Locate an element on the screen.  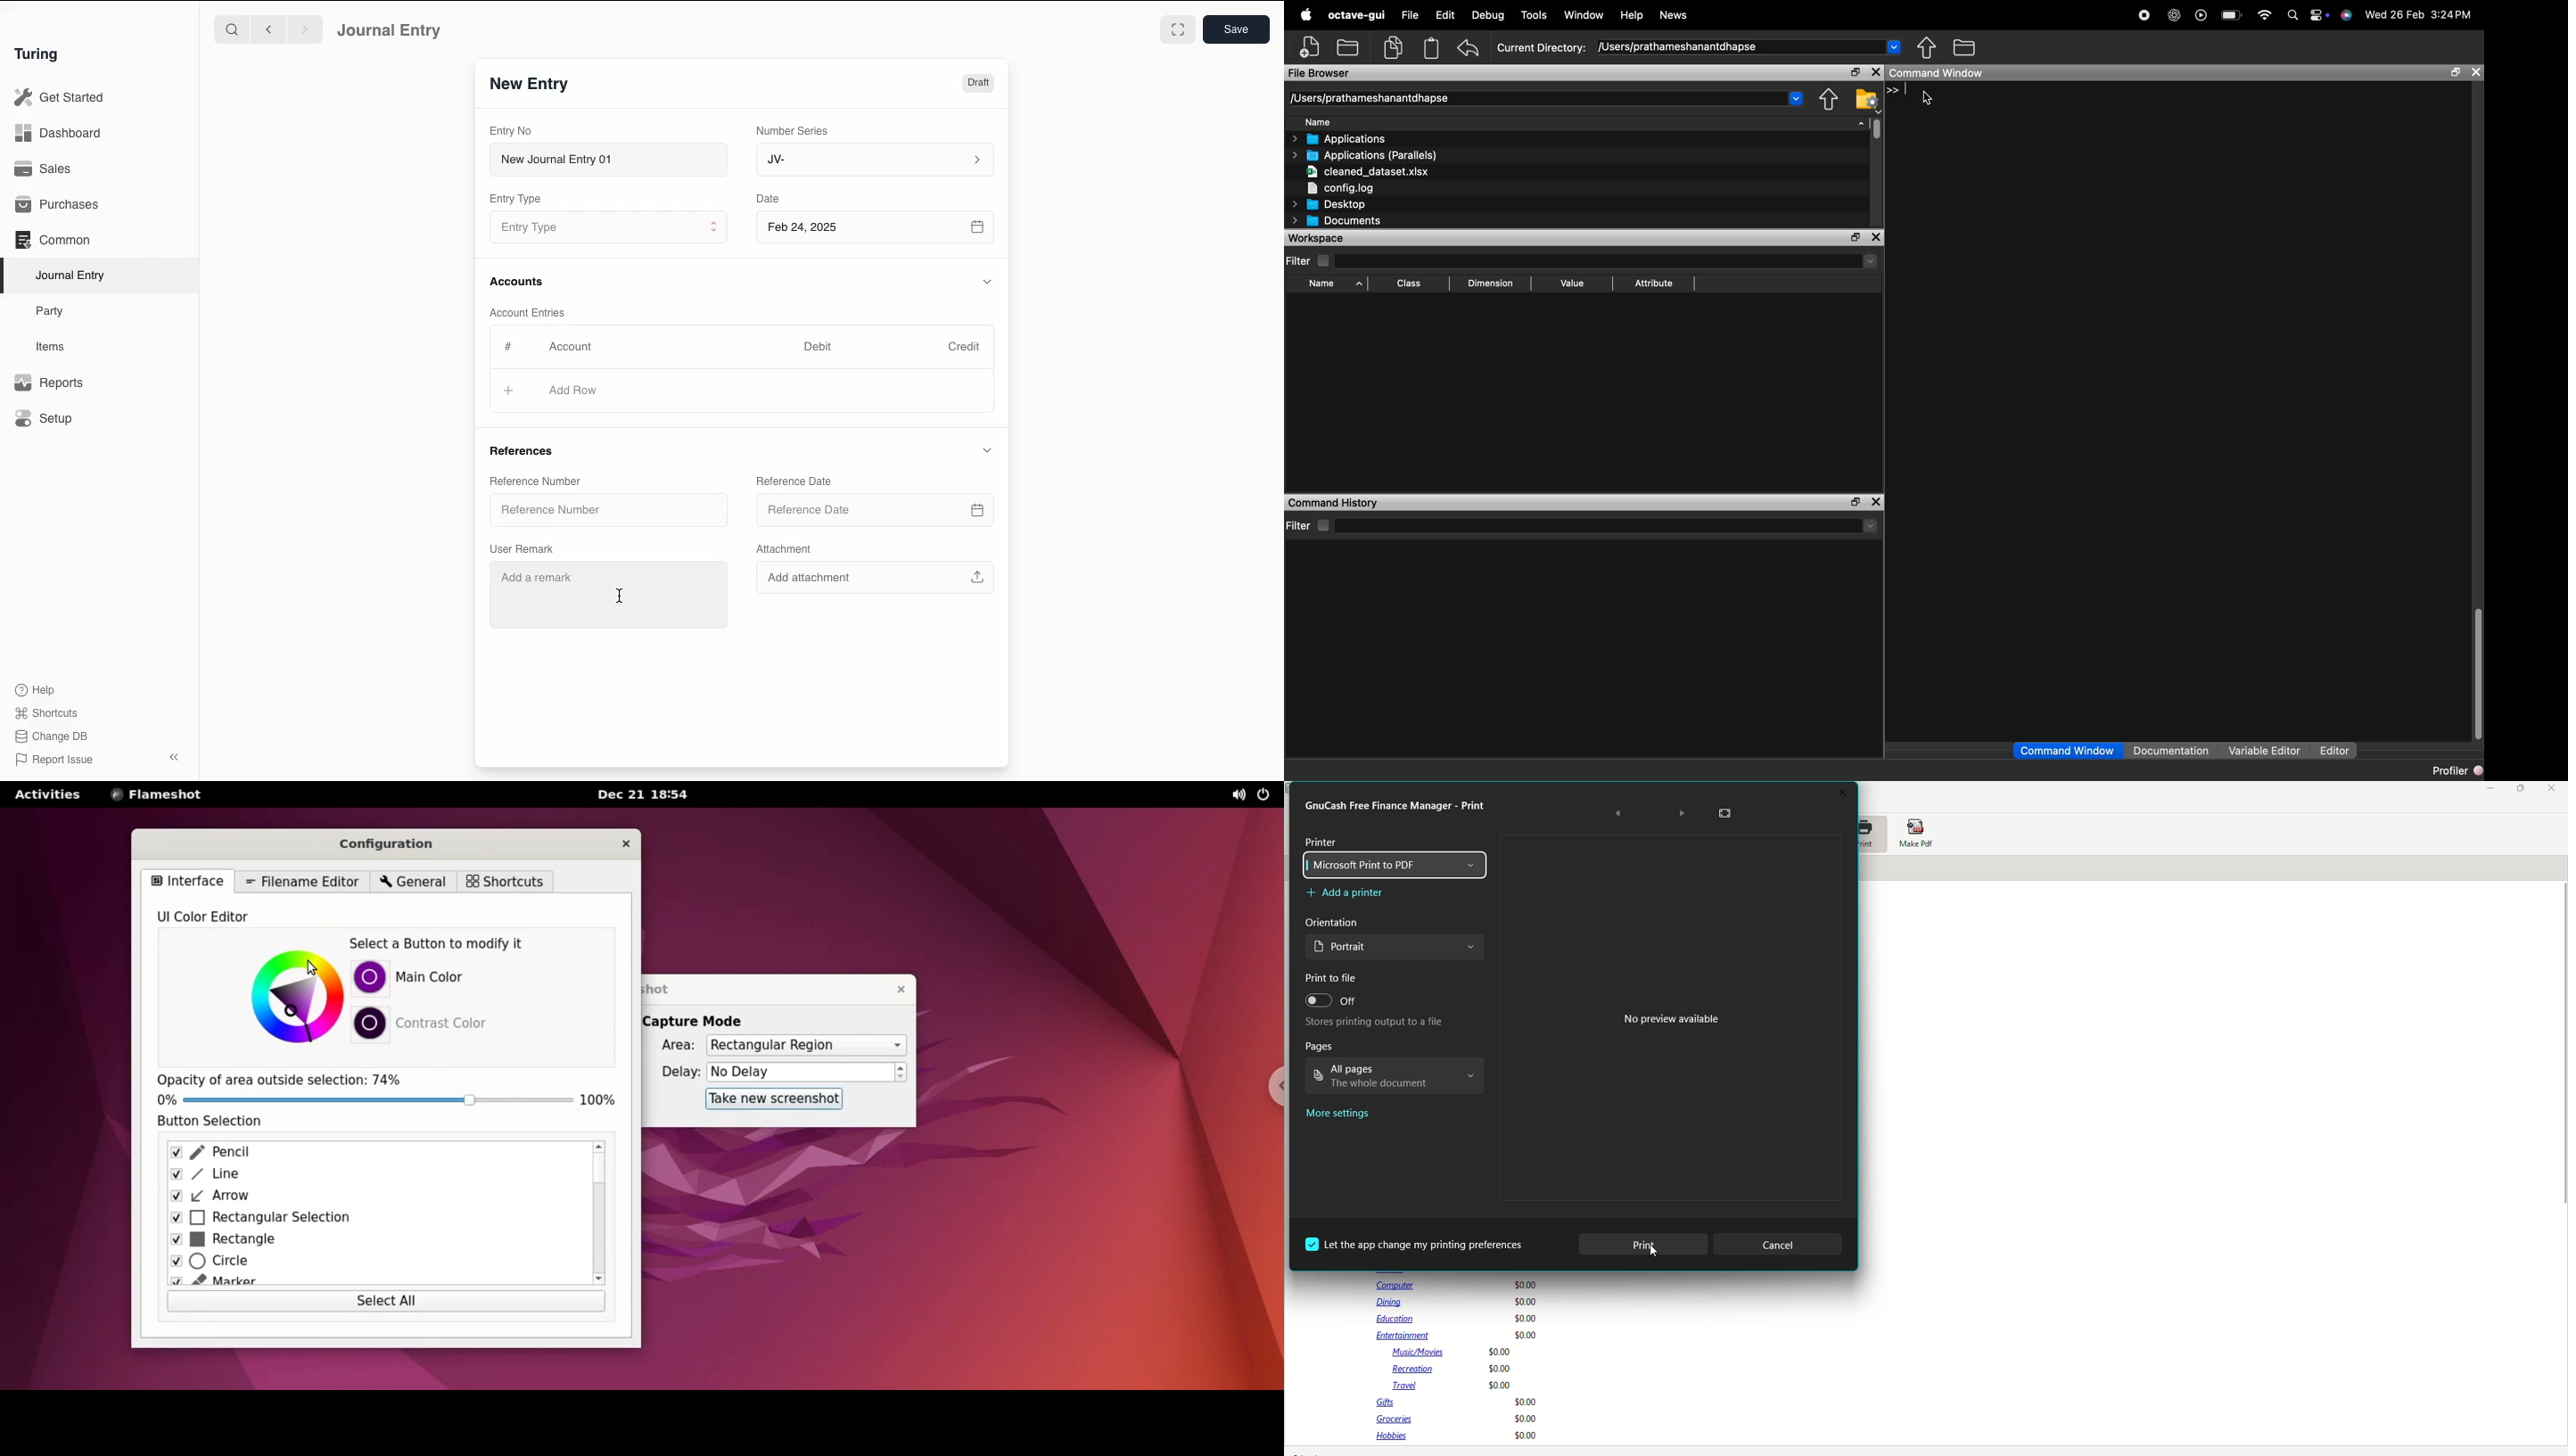
New Entry is located at coordinates (531, 85).